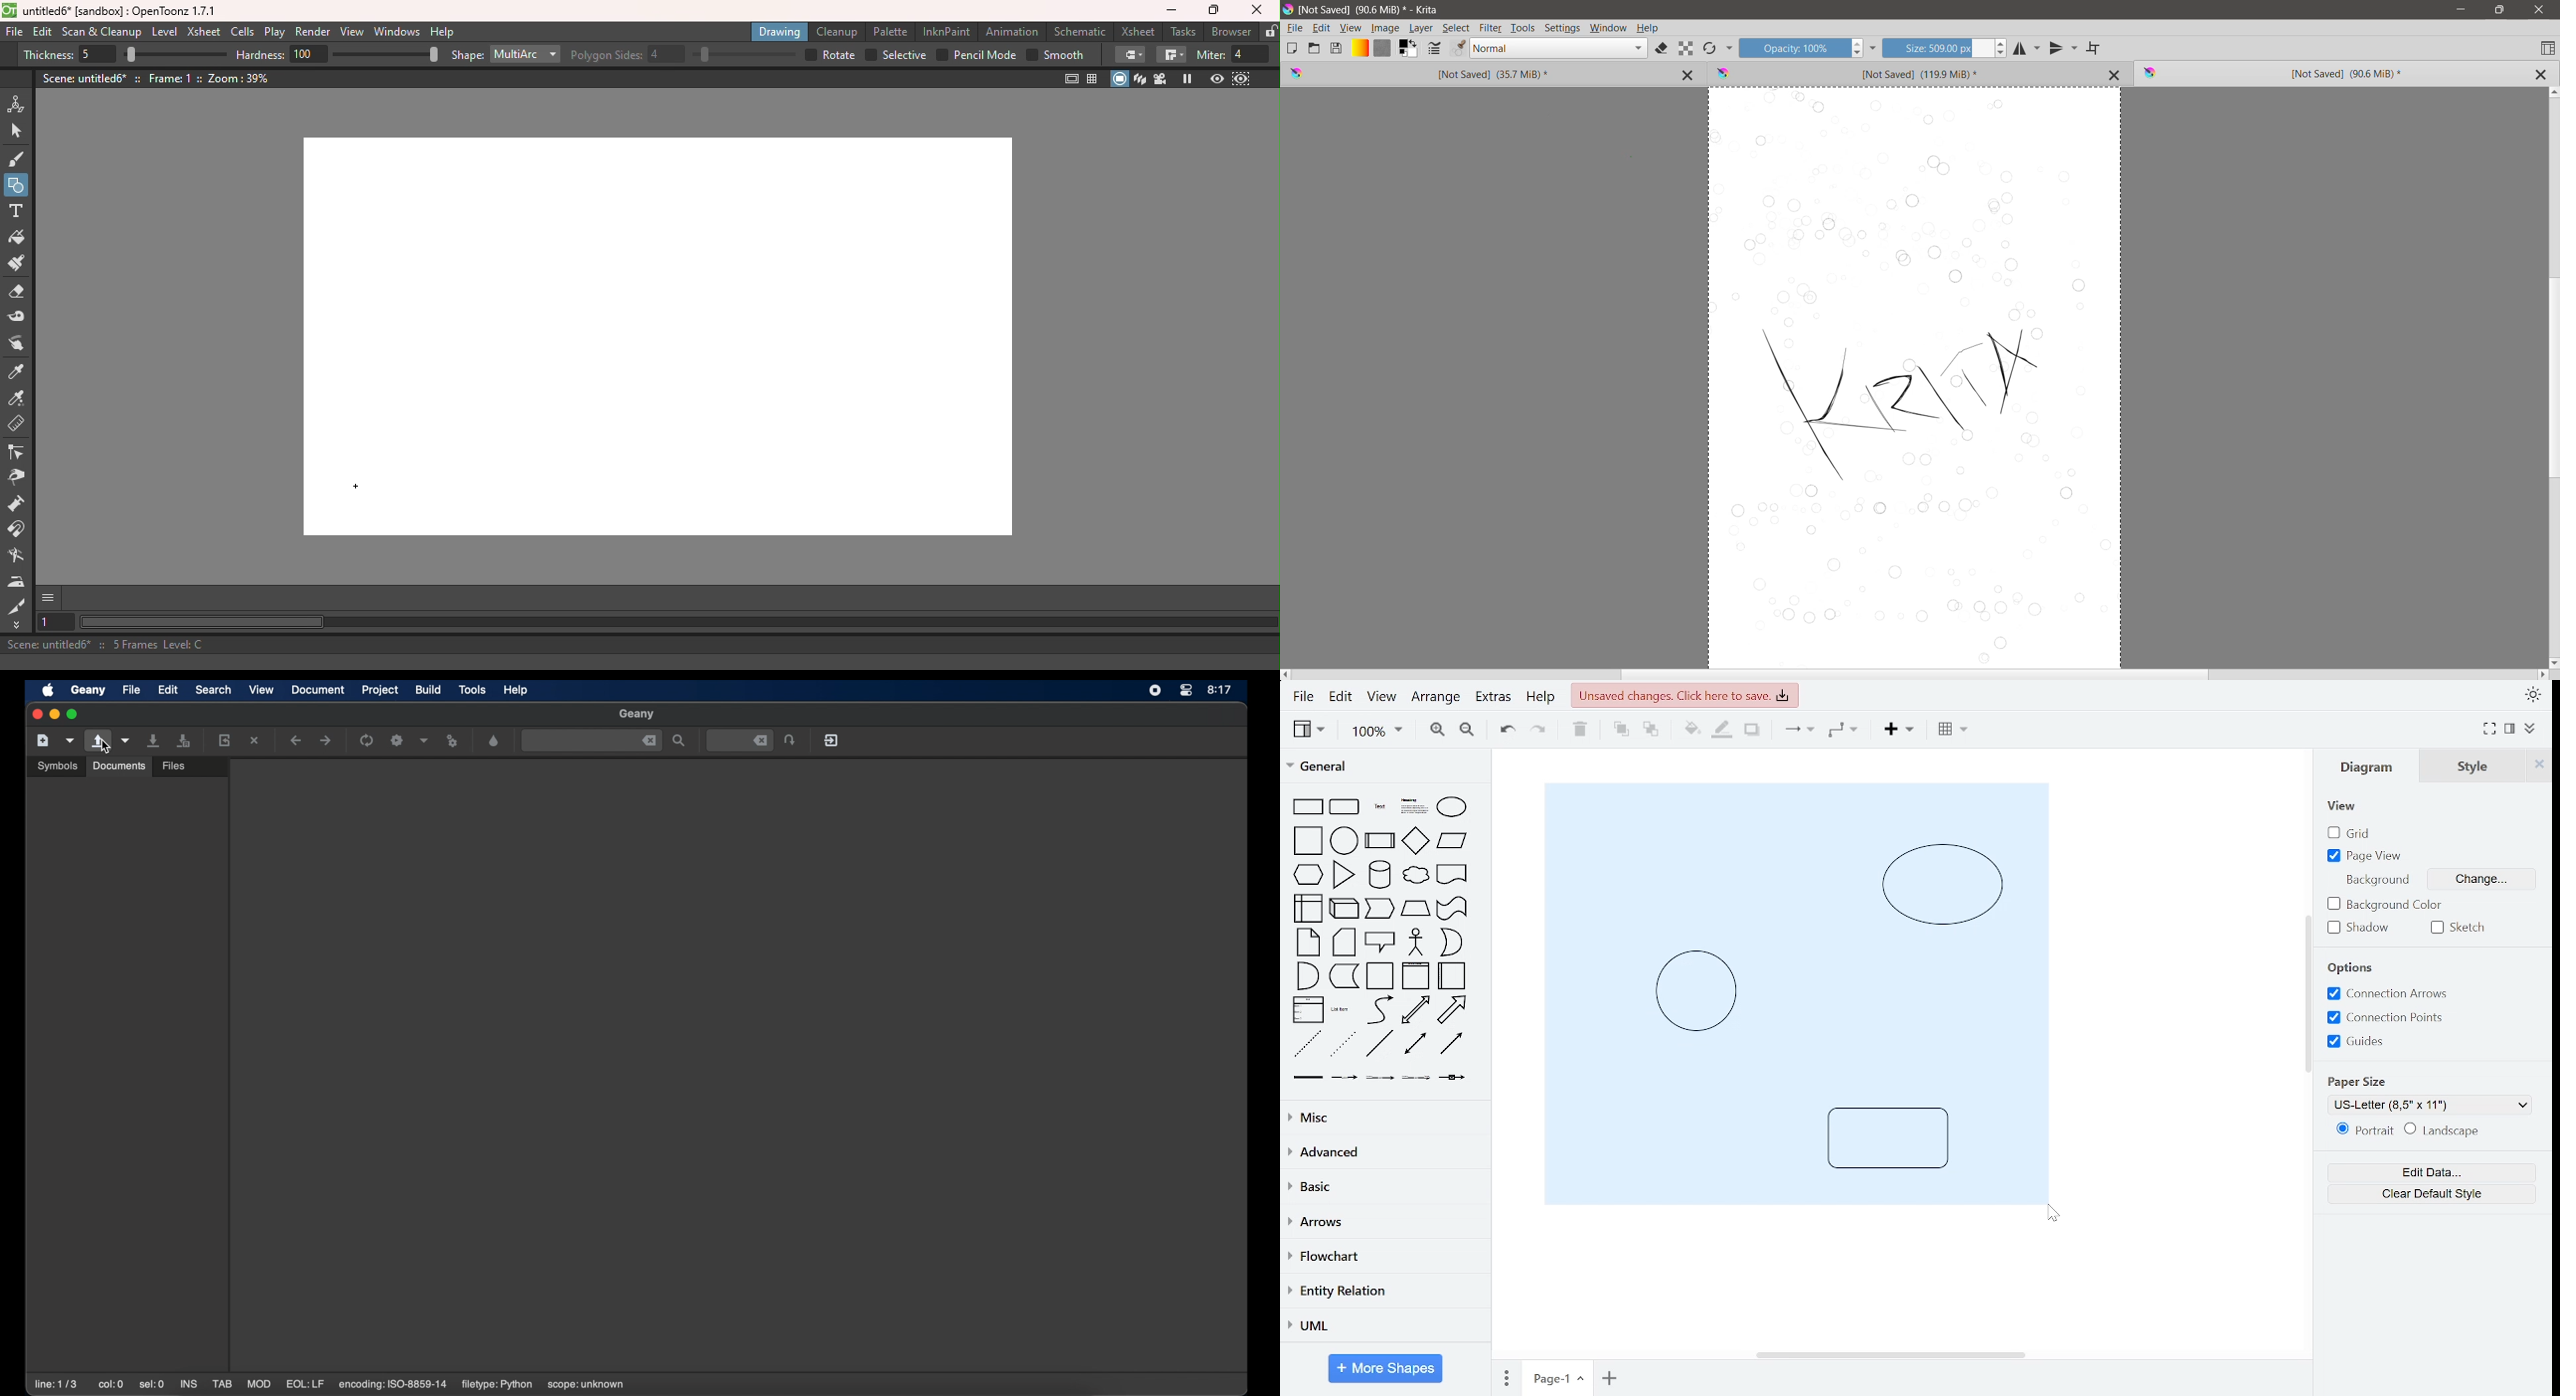 This screenshot has width=2576, height=1400. Describe the element at coordinates (386, 54) in the screenshot. I see `Hardness bar` at that location.